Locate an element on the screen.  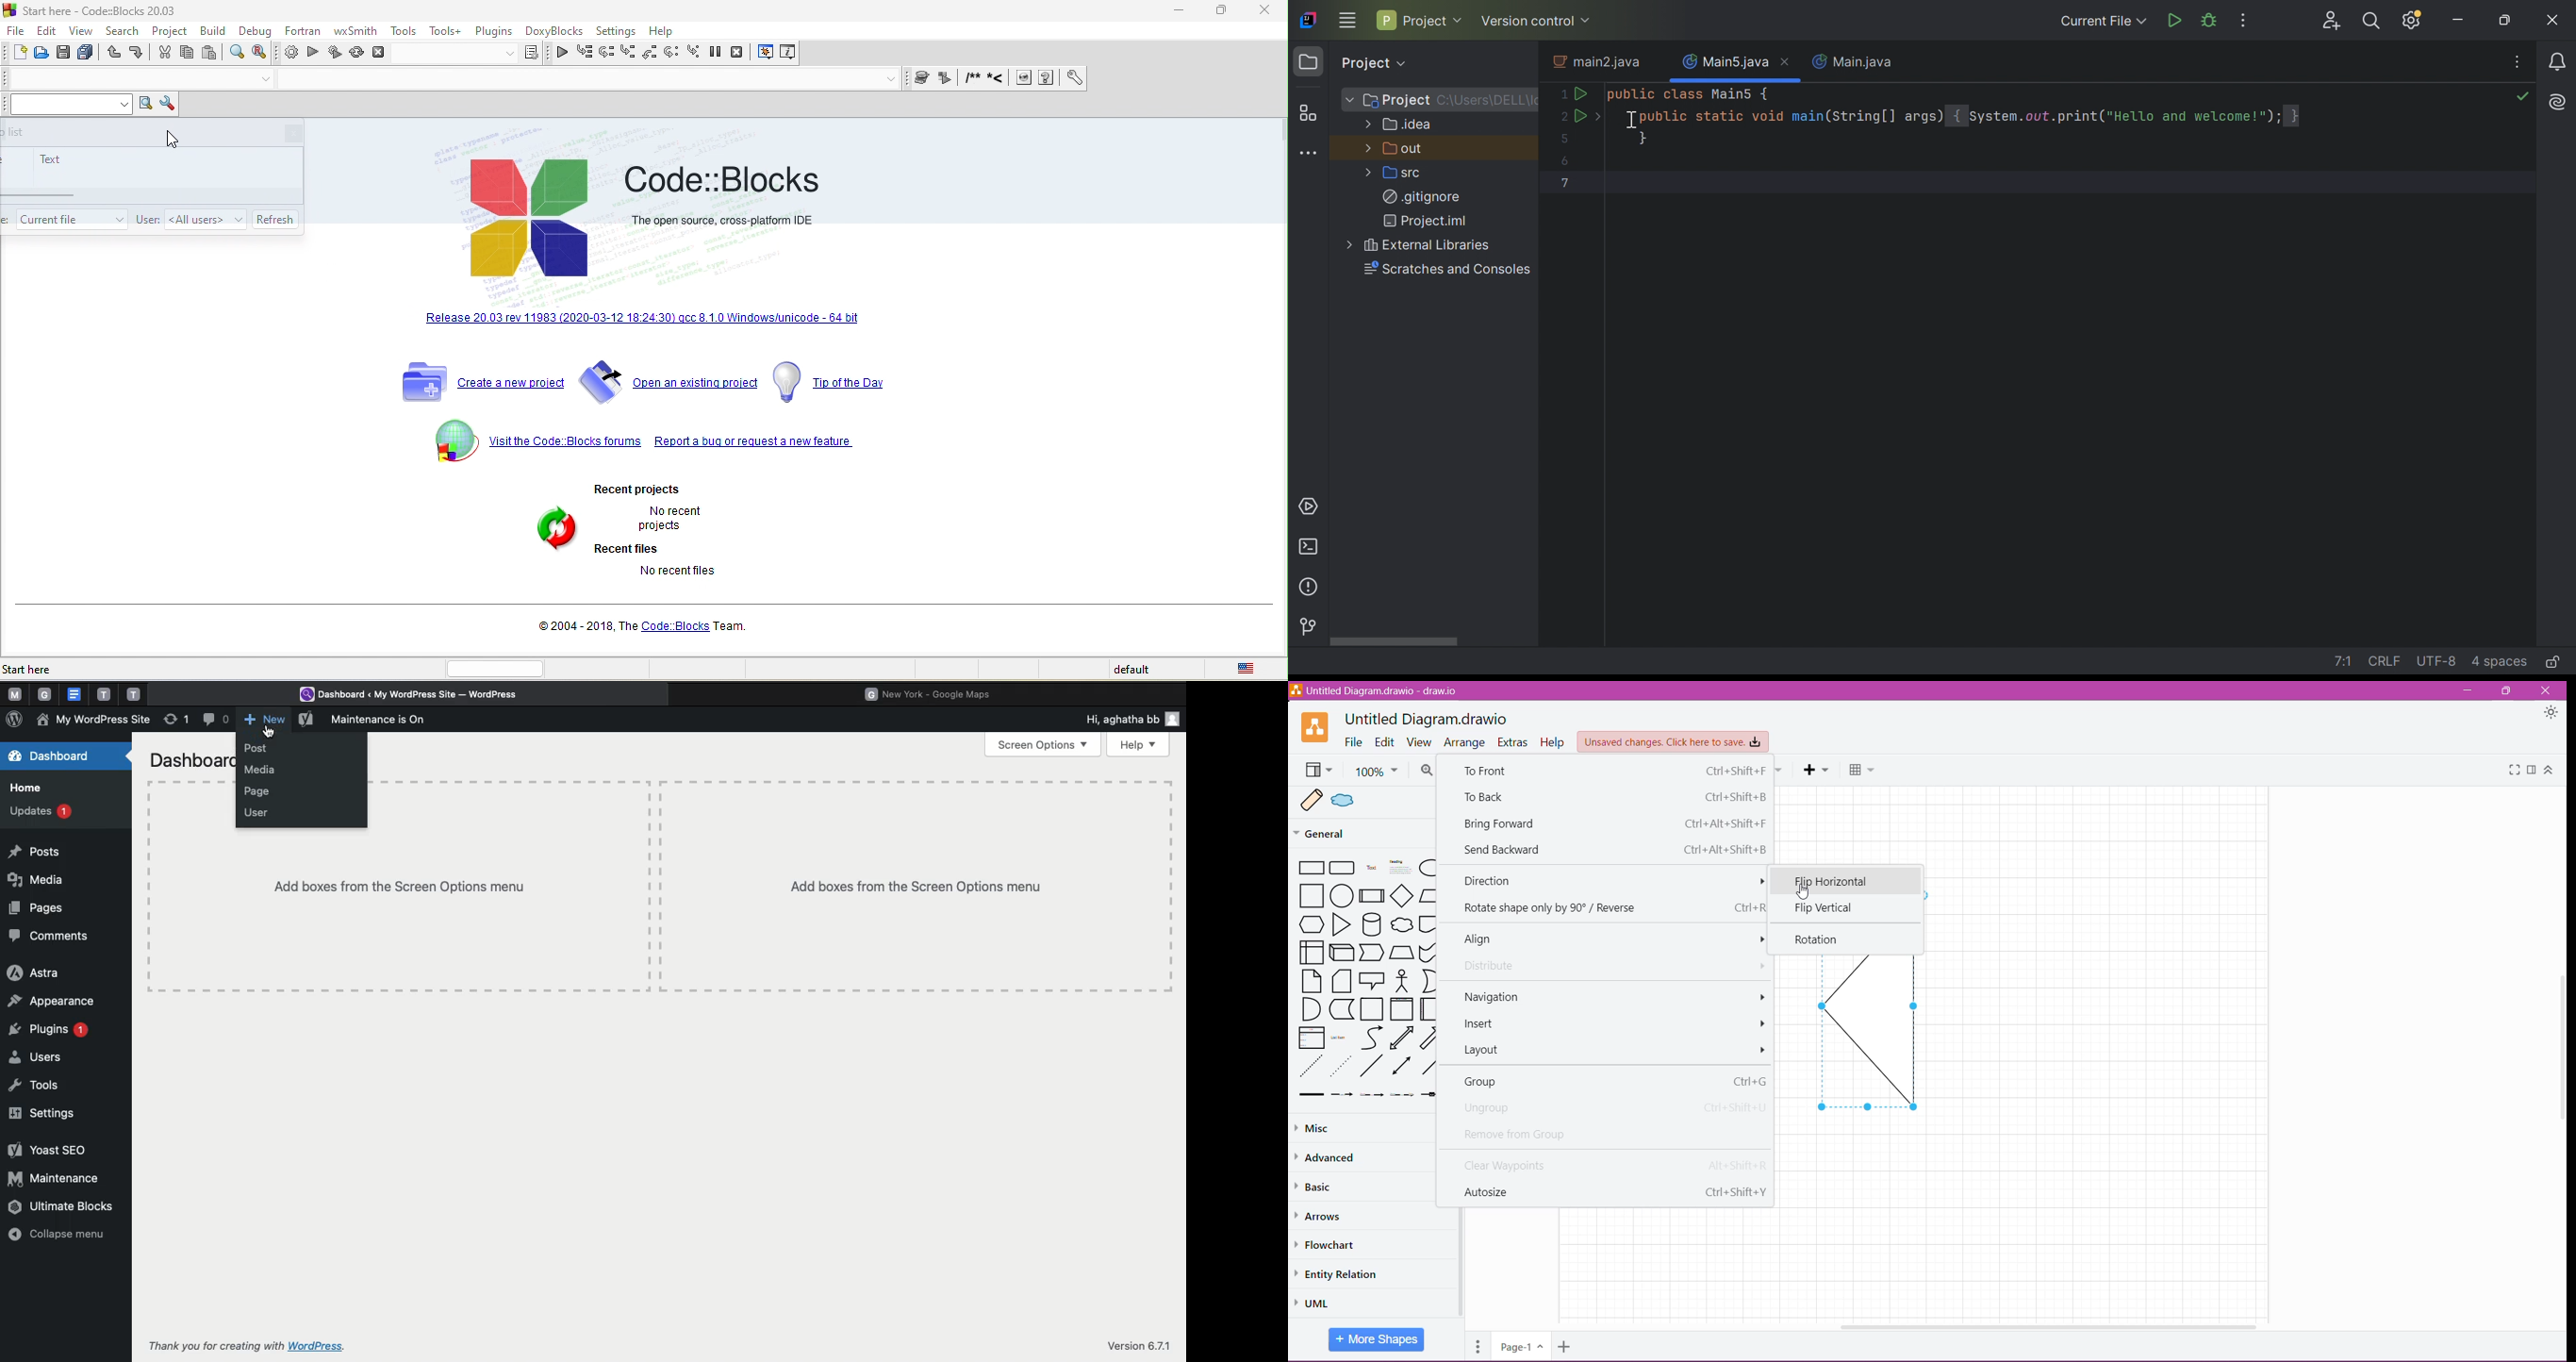
Home is located at coordinates (26, 789).